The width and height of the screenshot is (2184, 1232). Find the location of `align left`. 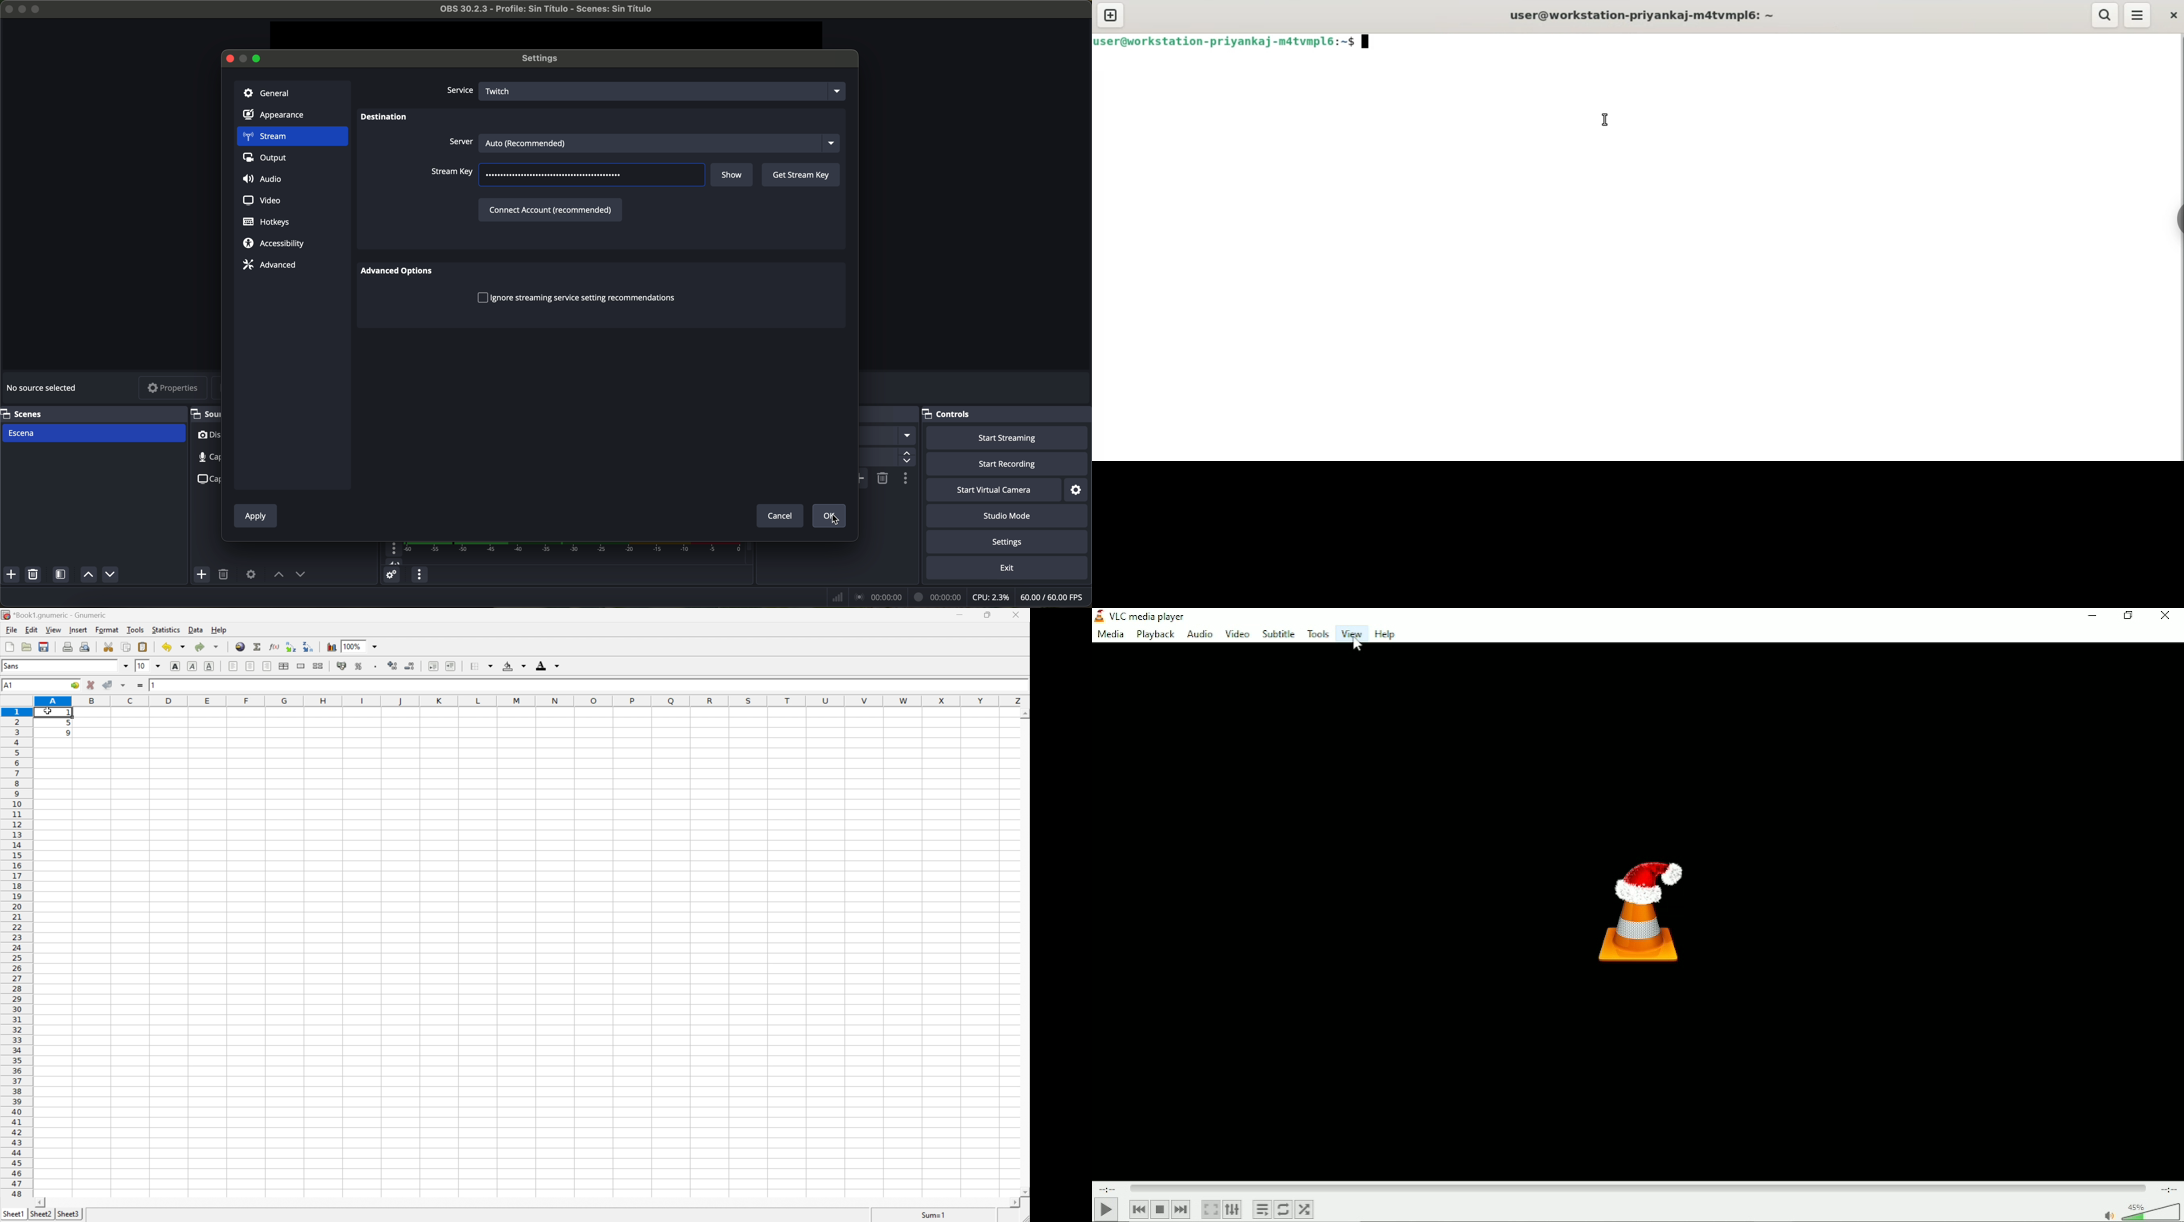

align left is located at coordinates (234, 666).